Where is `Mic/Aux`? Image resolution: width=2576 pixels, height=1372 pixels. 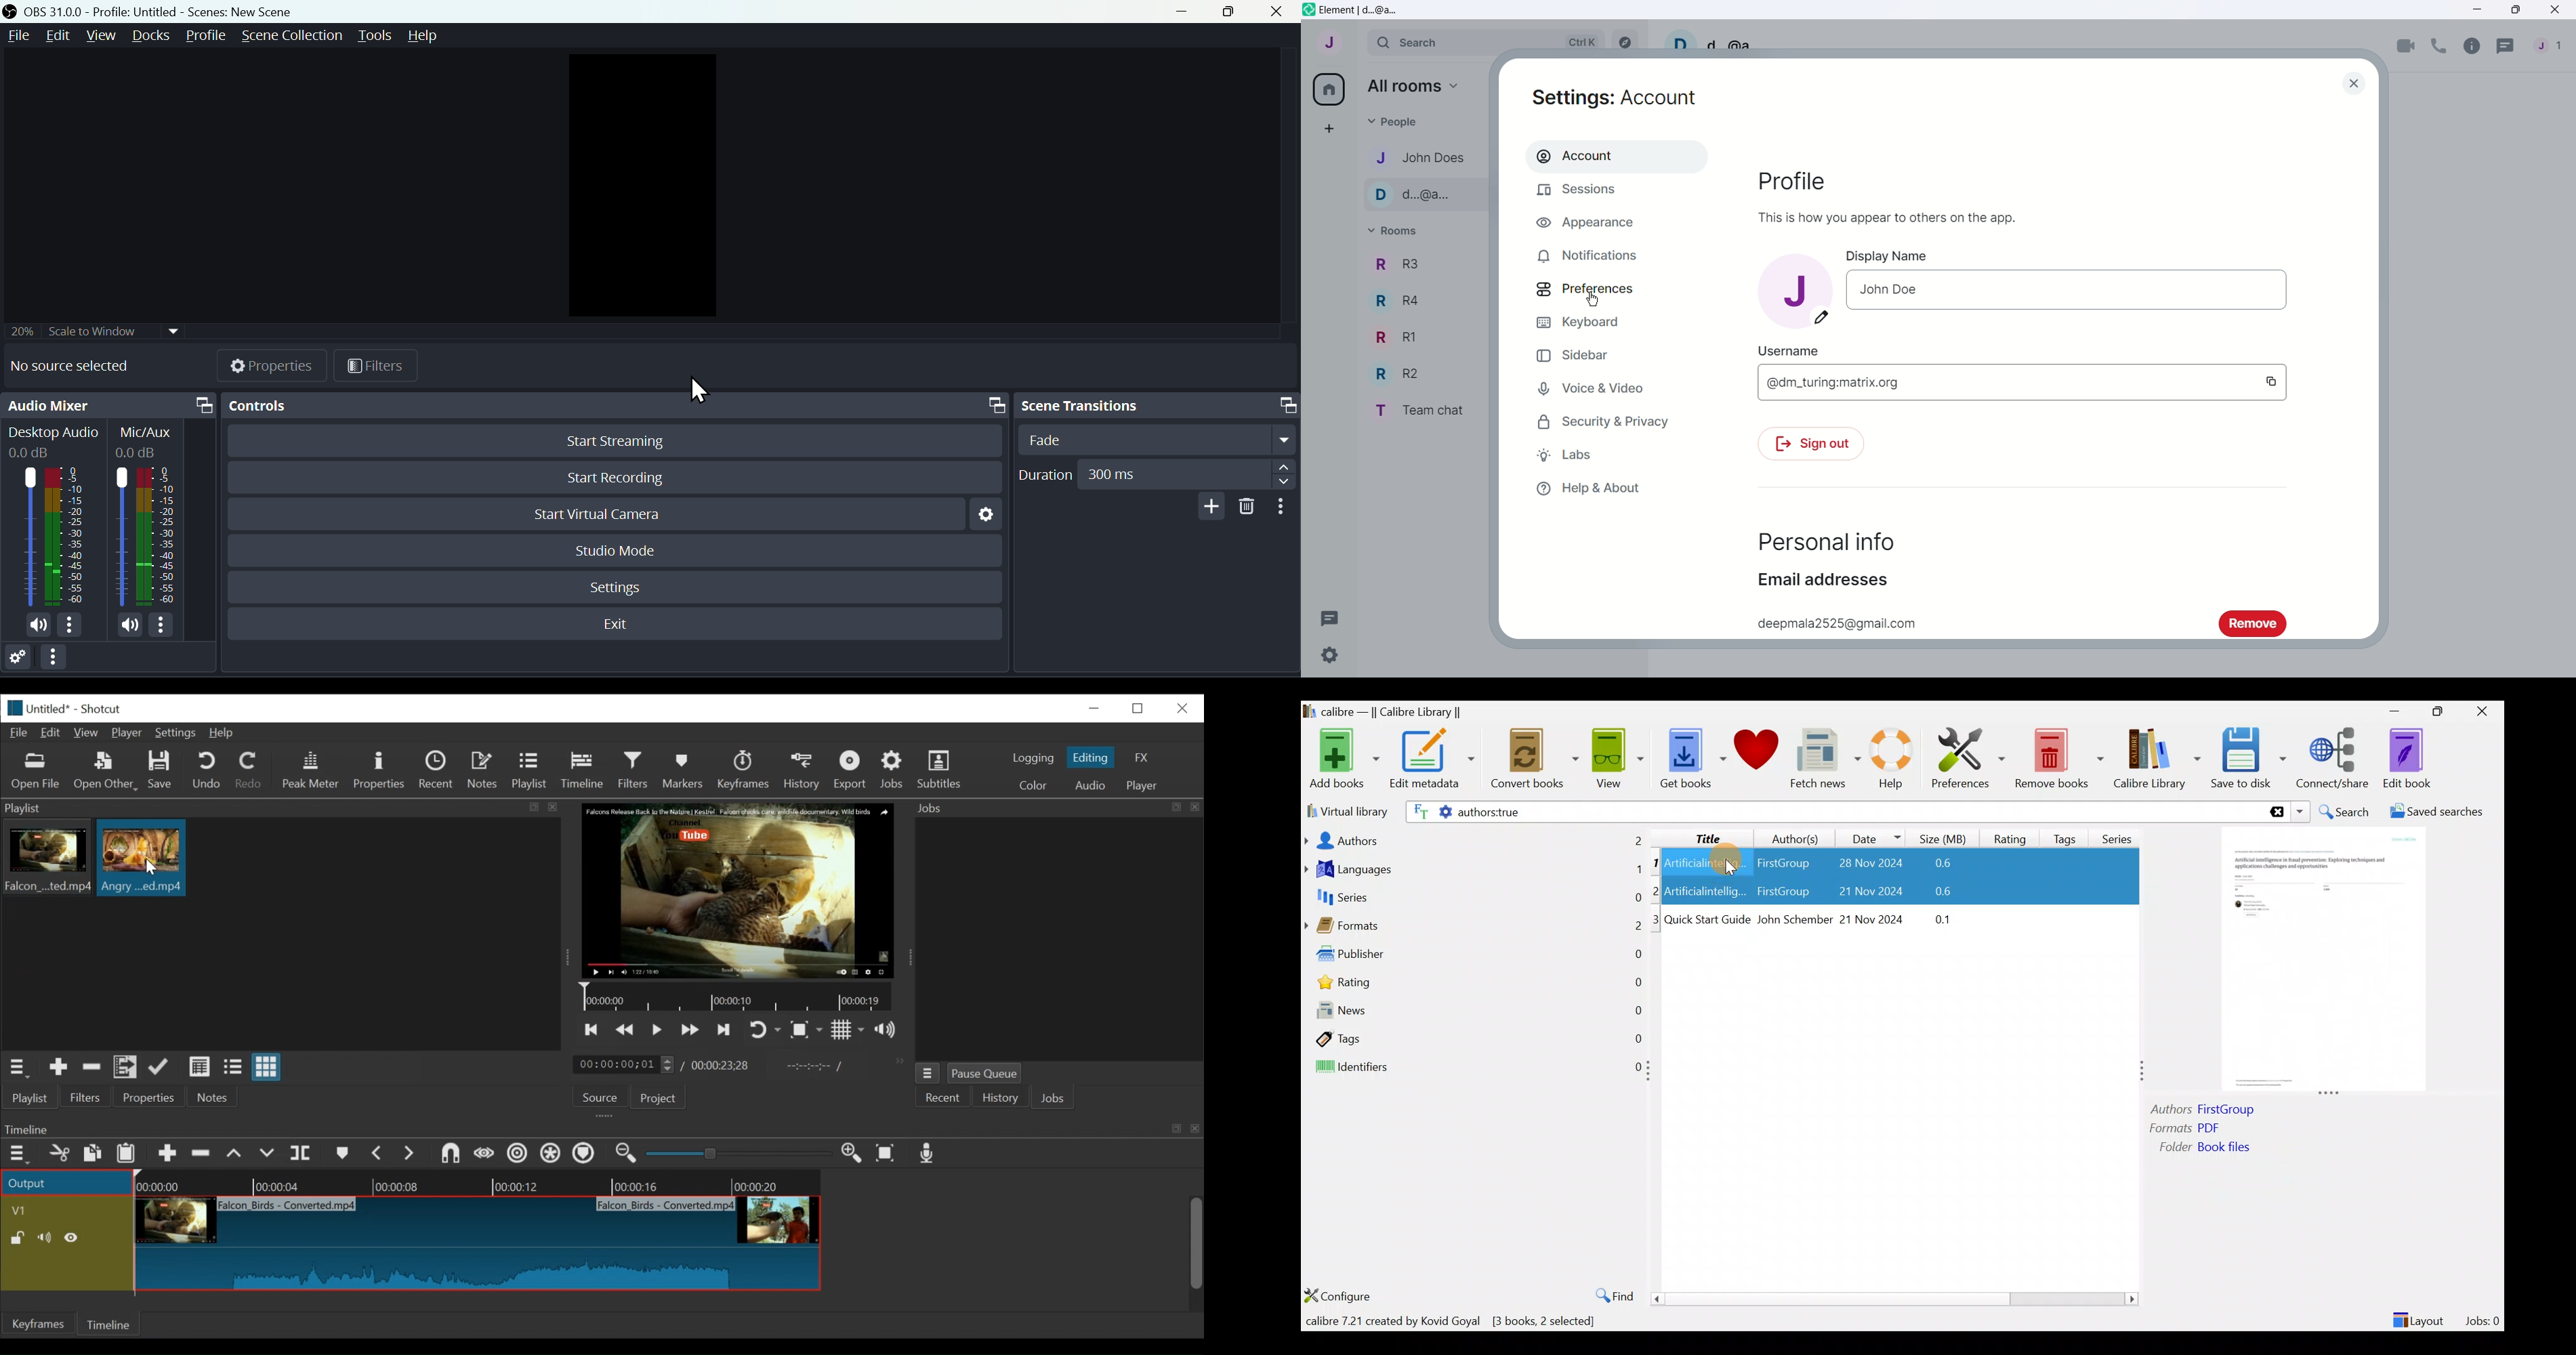 Mic/Aux is located at coordinates (150, 441).